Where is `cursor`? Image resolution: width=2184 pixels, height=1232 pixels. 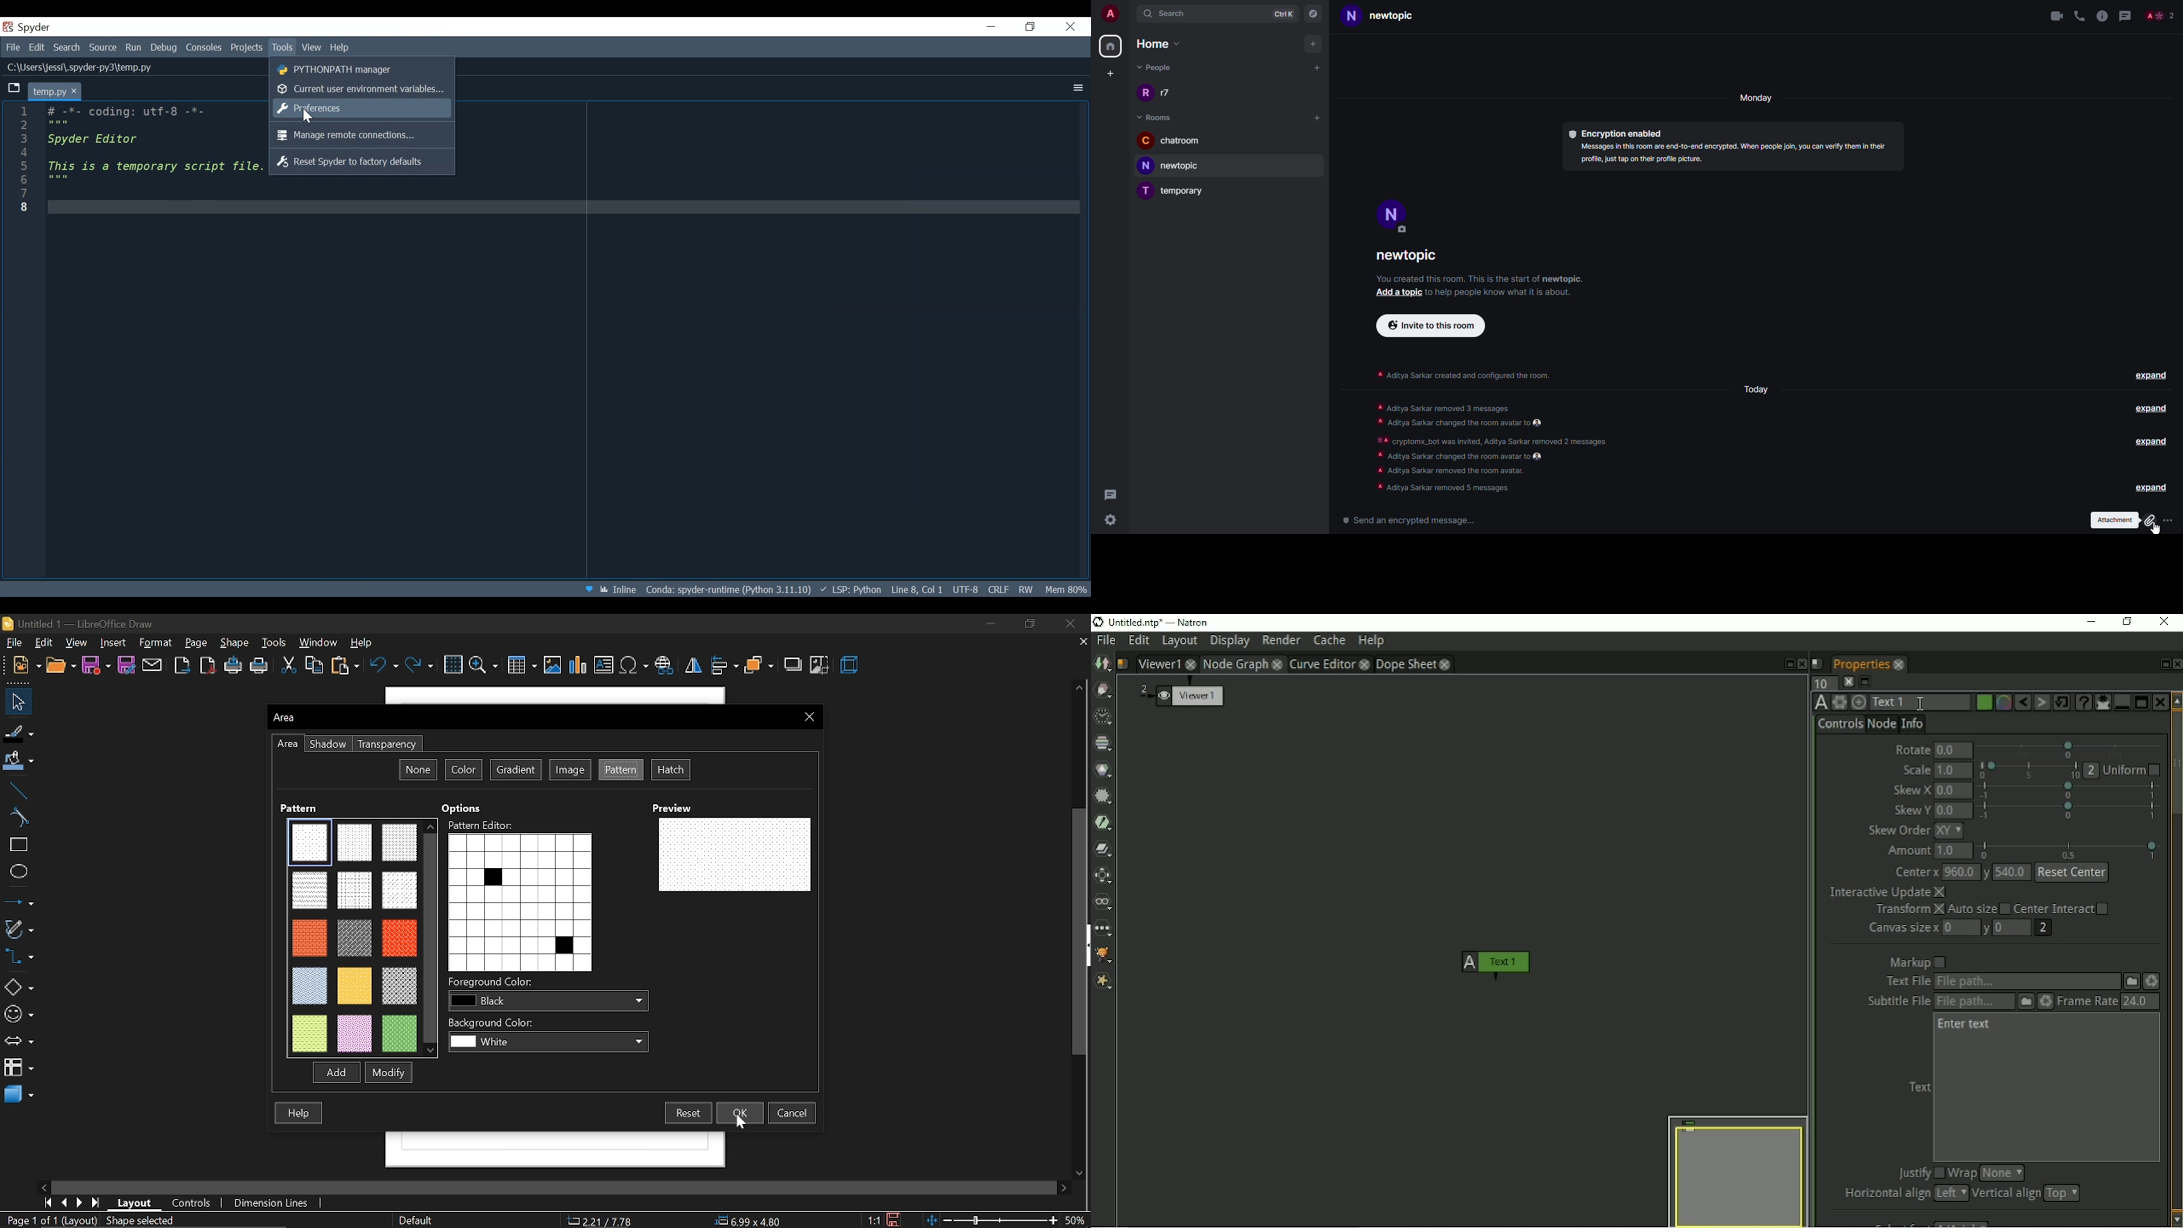 cursor is located at coordinates (739, 1119).